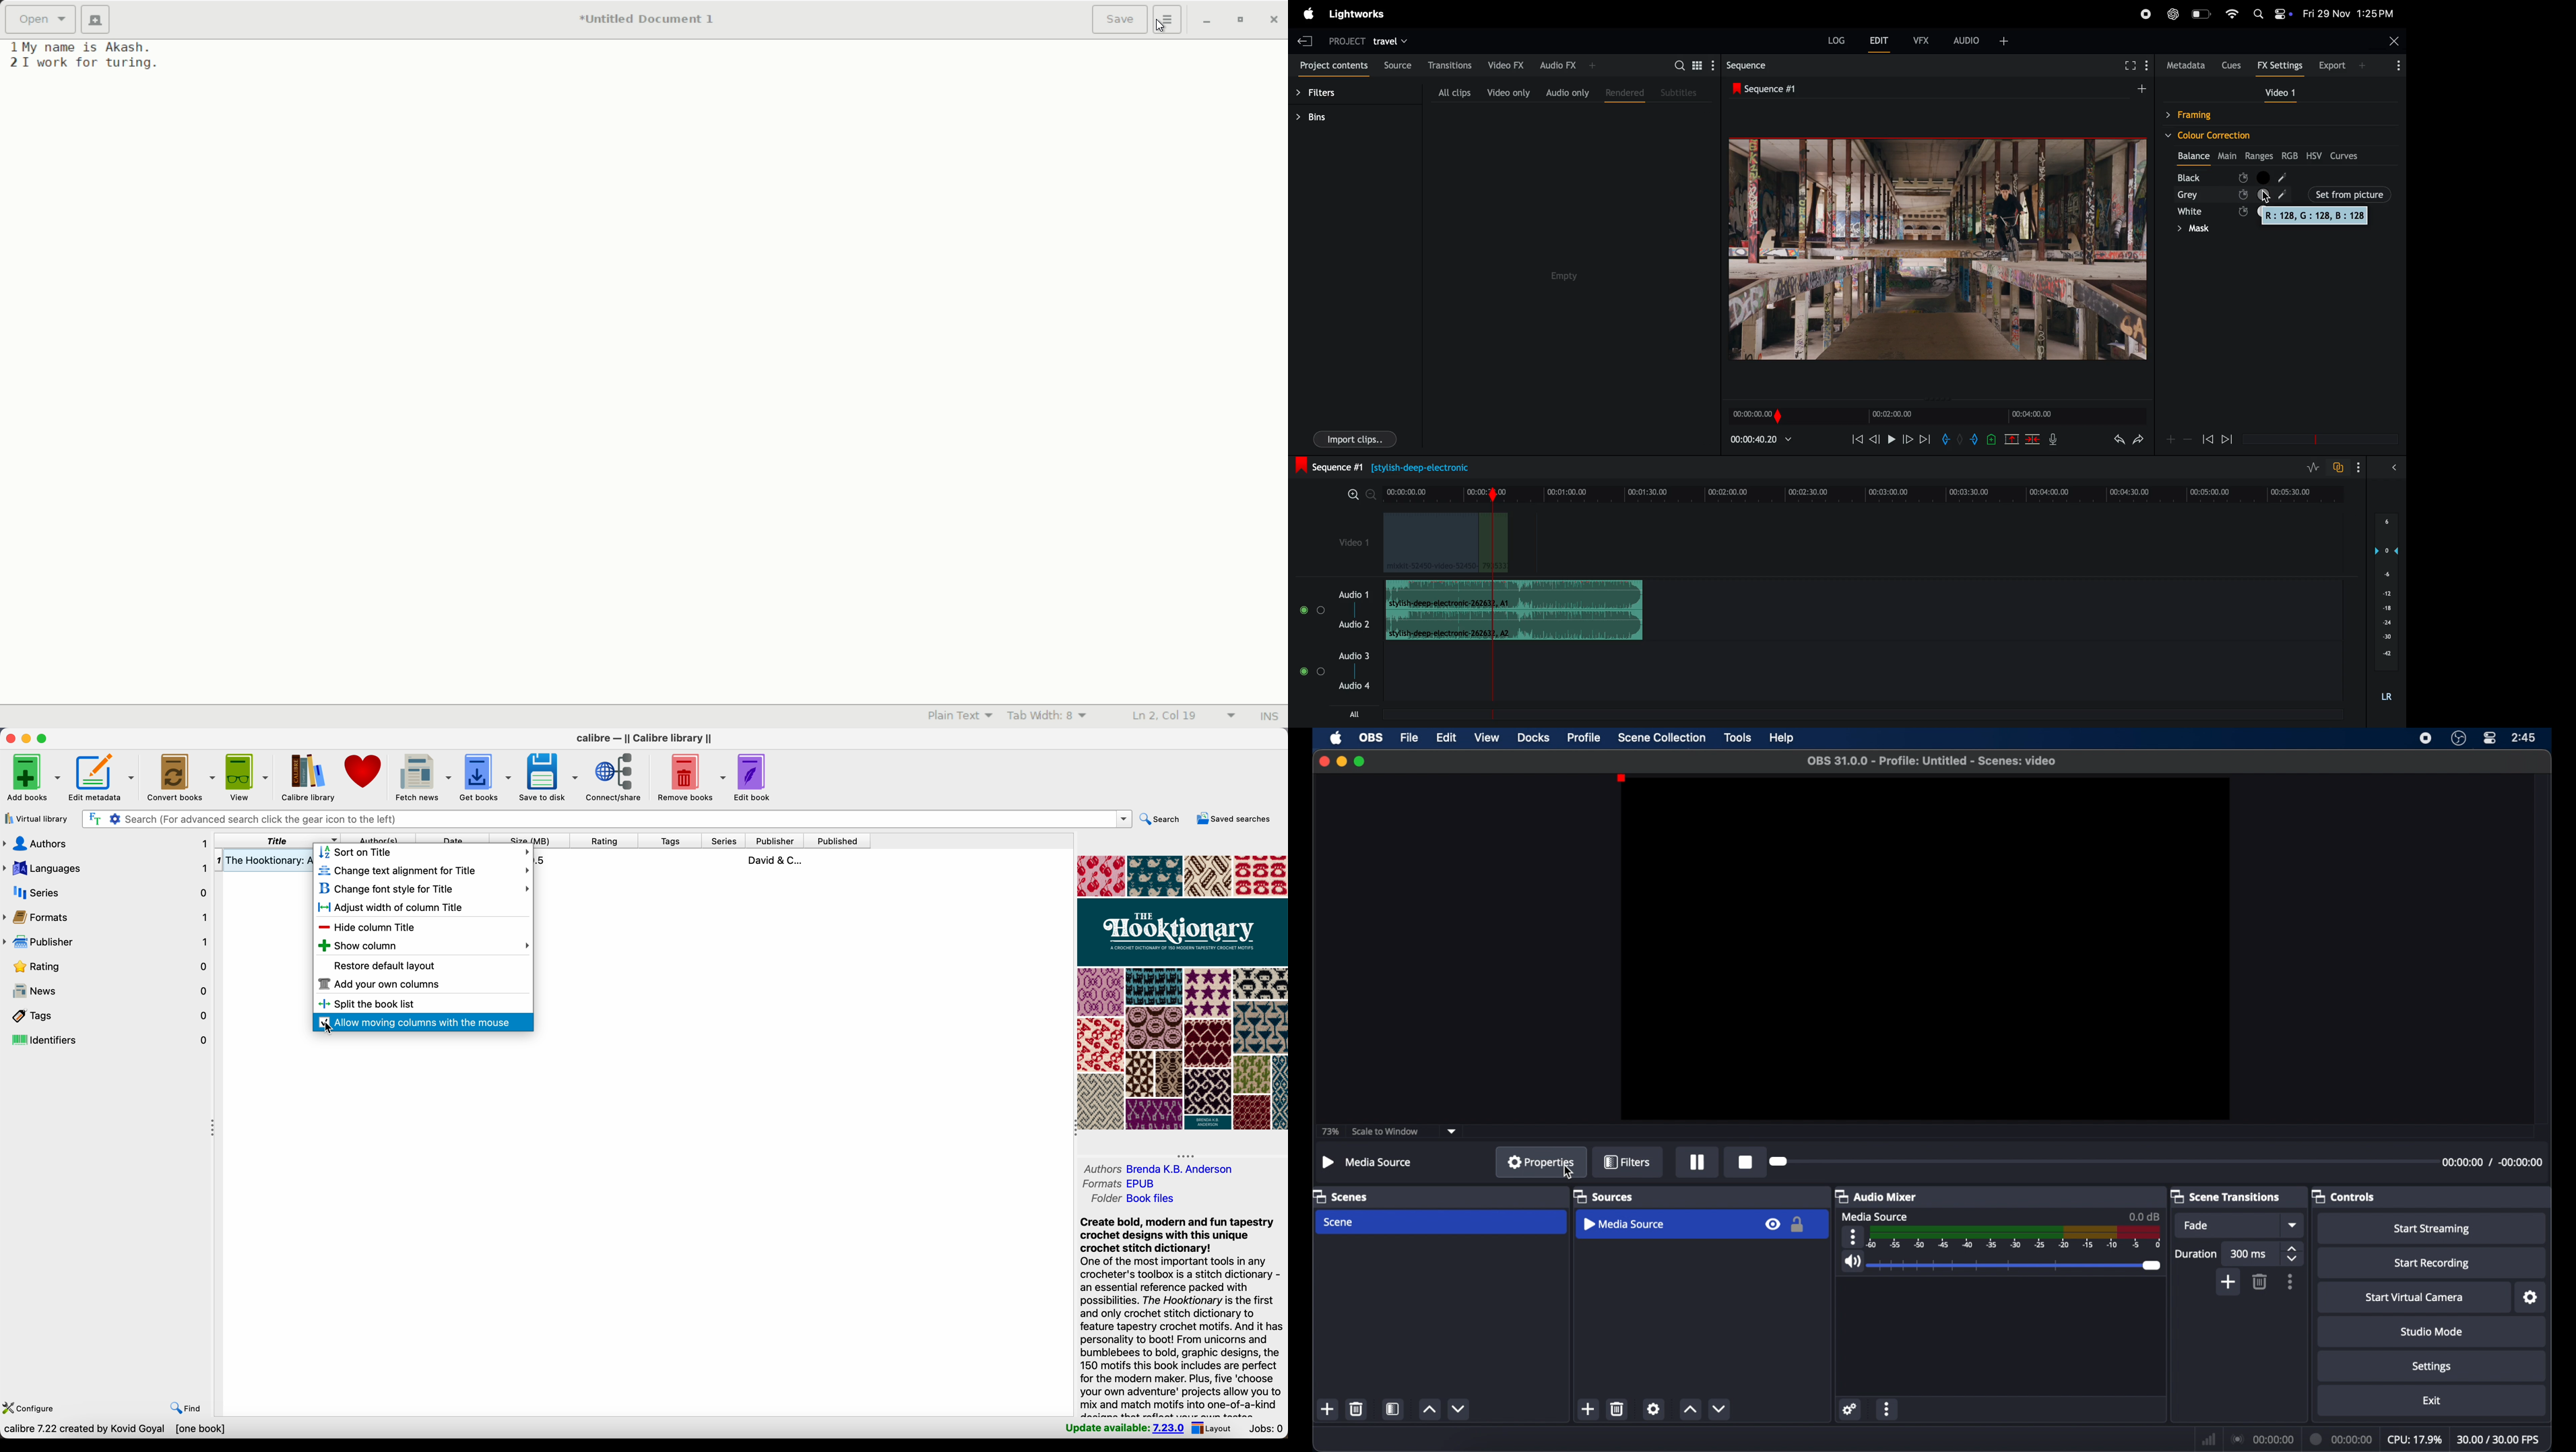 This screenshot has height=1456, width=2576. I want to click on add your own columns, so click(378, 984).